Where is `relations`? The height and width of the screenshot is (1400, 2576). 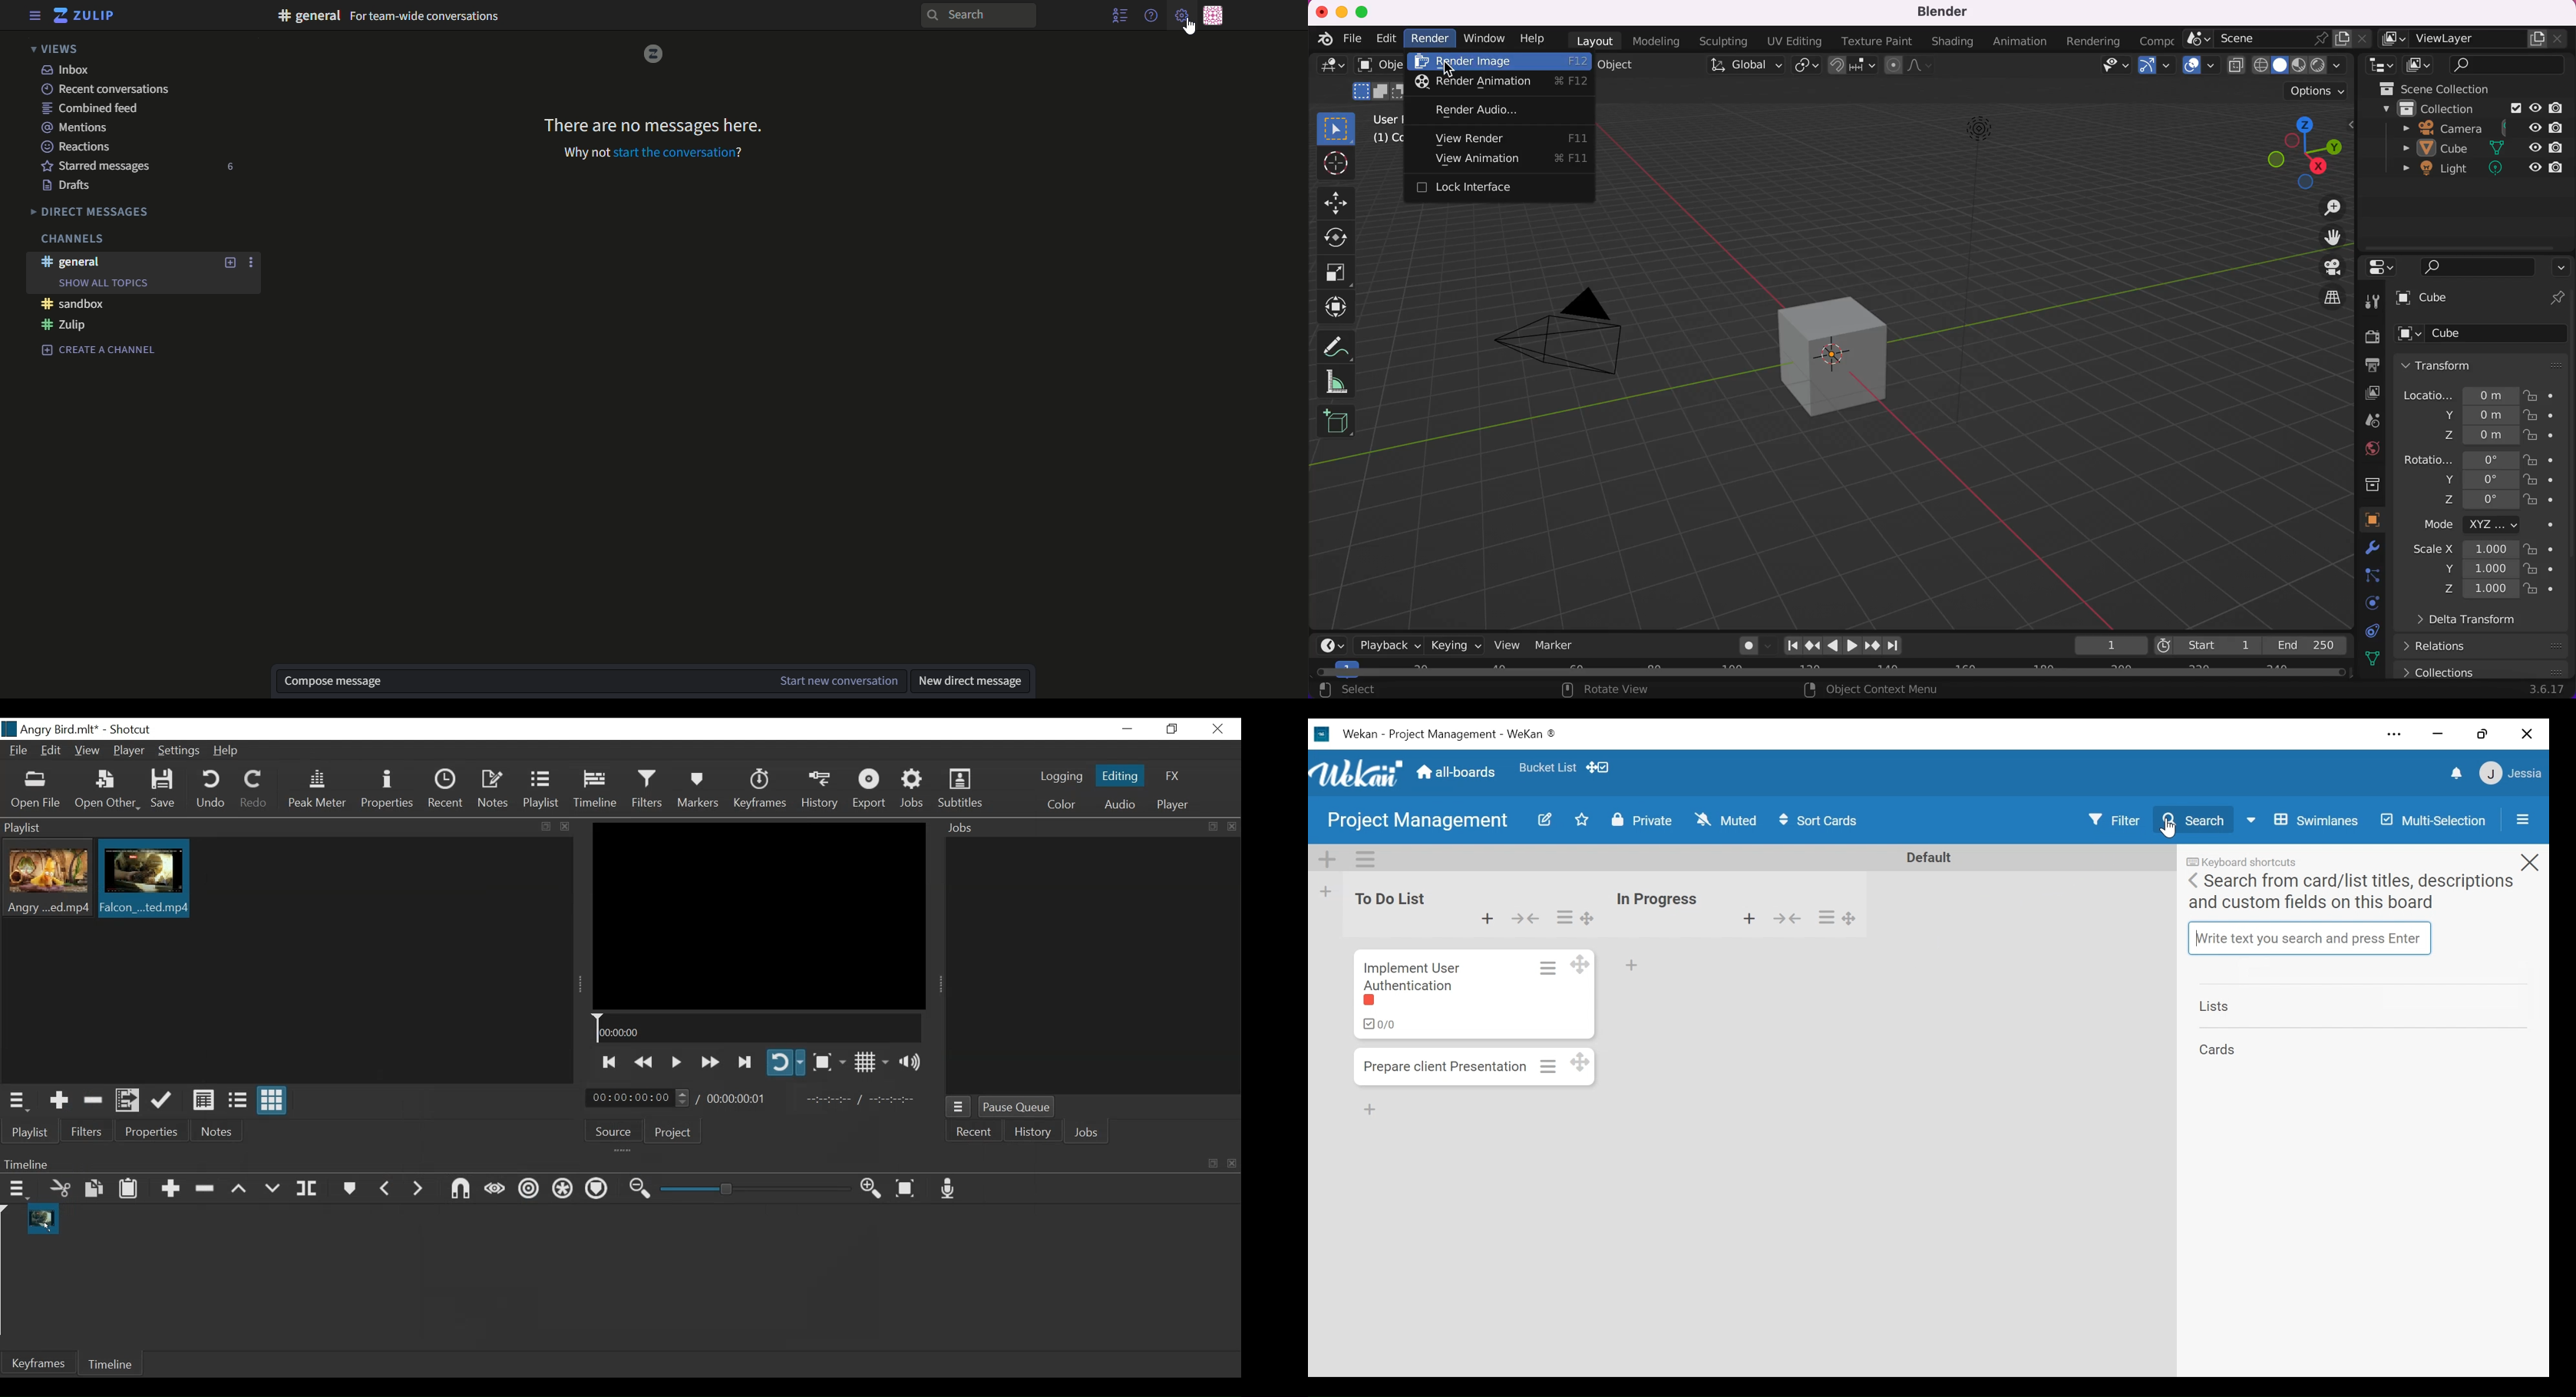 relations is located at coordinates (2482, 647).